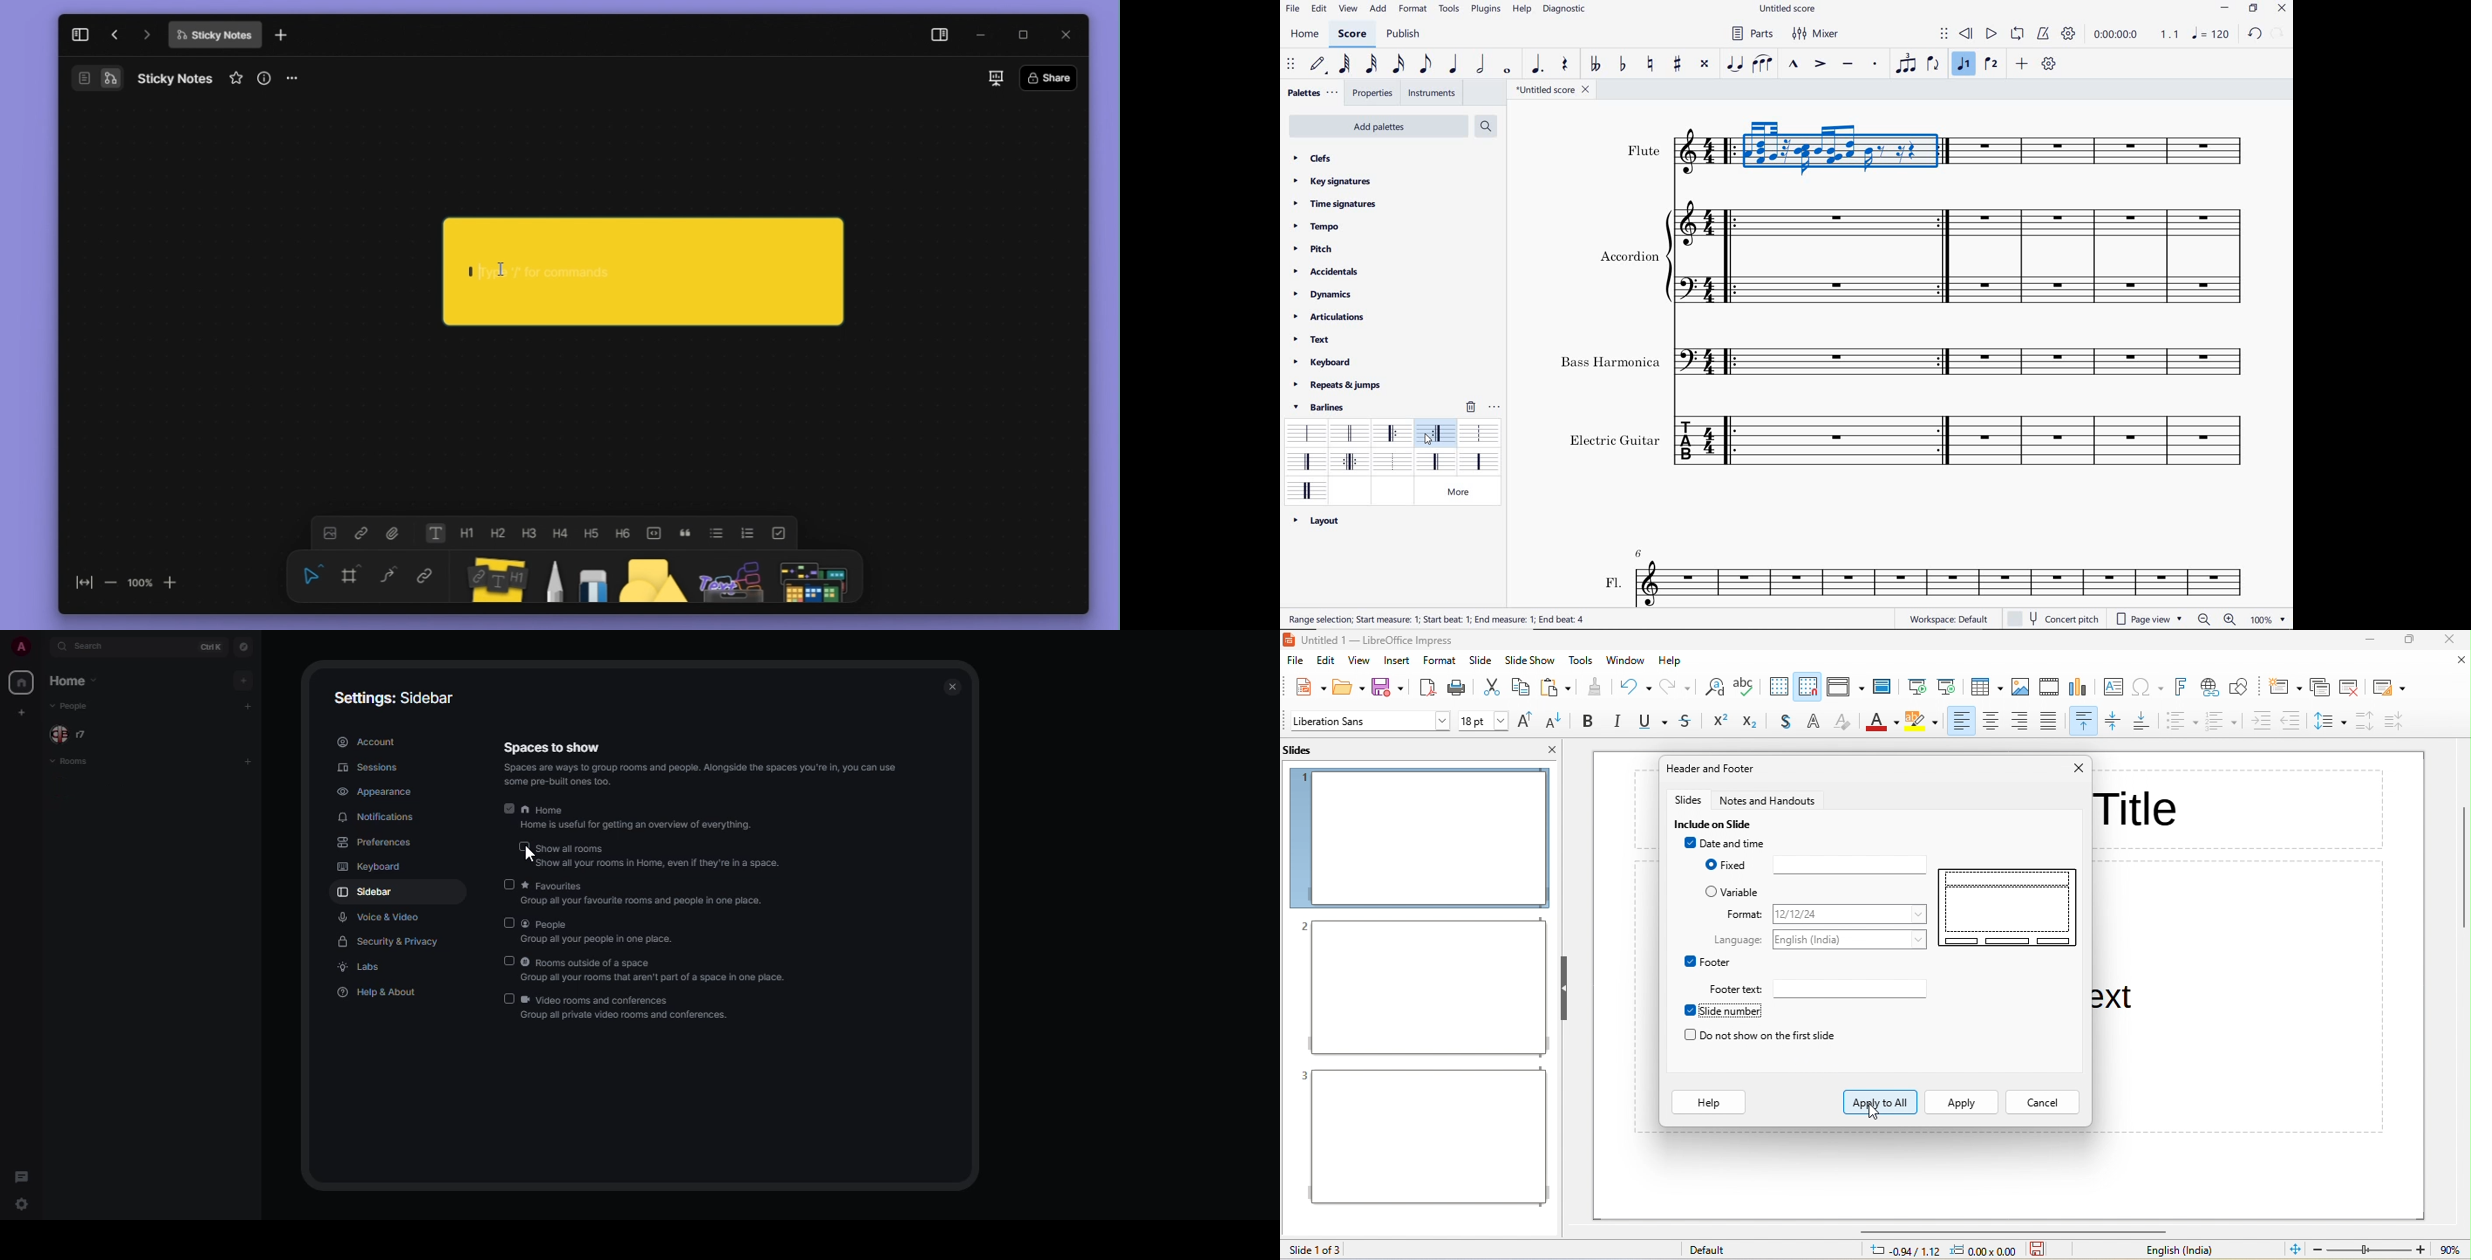  I want to click on Instrument: Electric guitar, so click(1835, 285).